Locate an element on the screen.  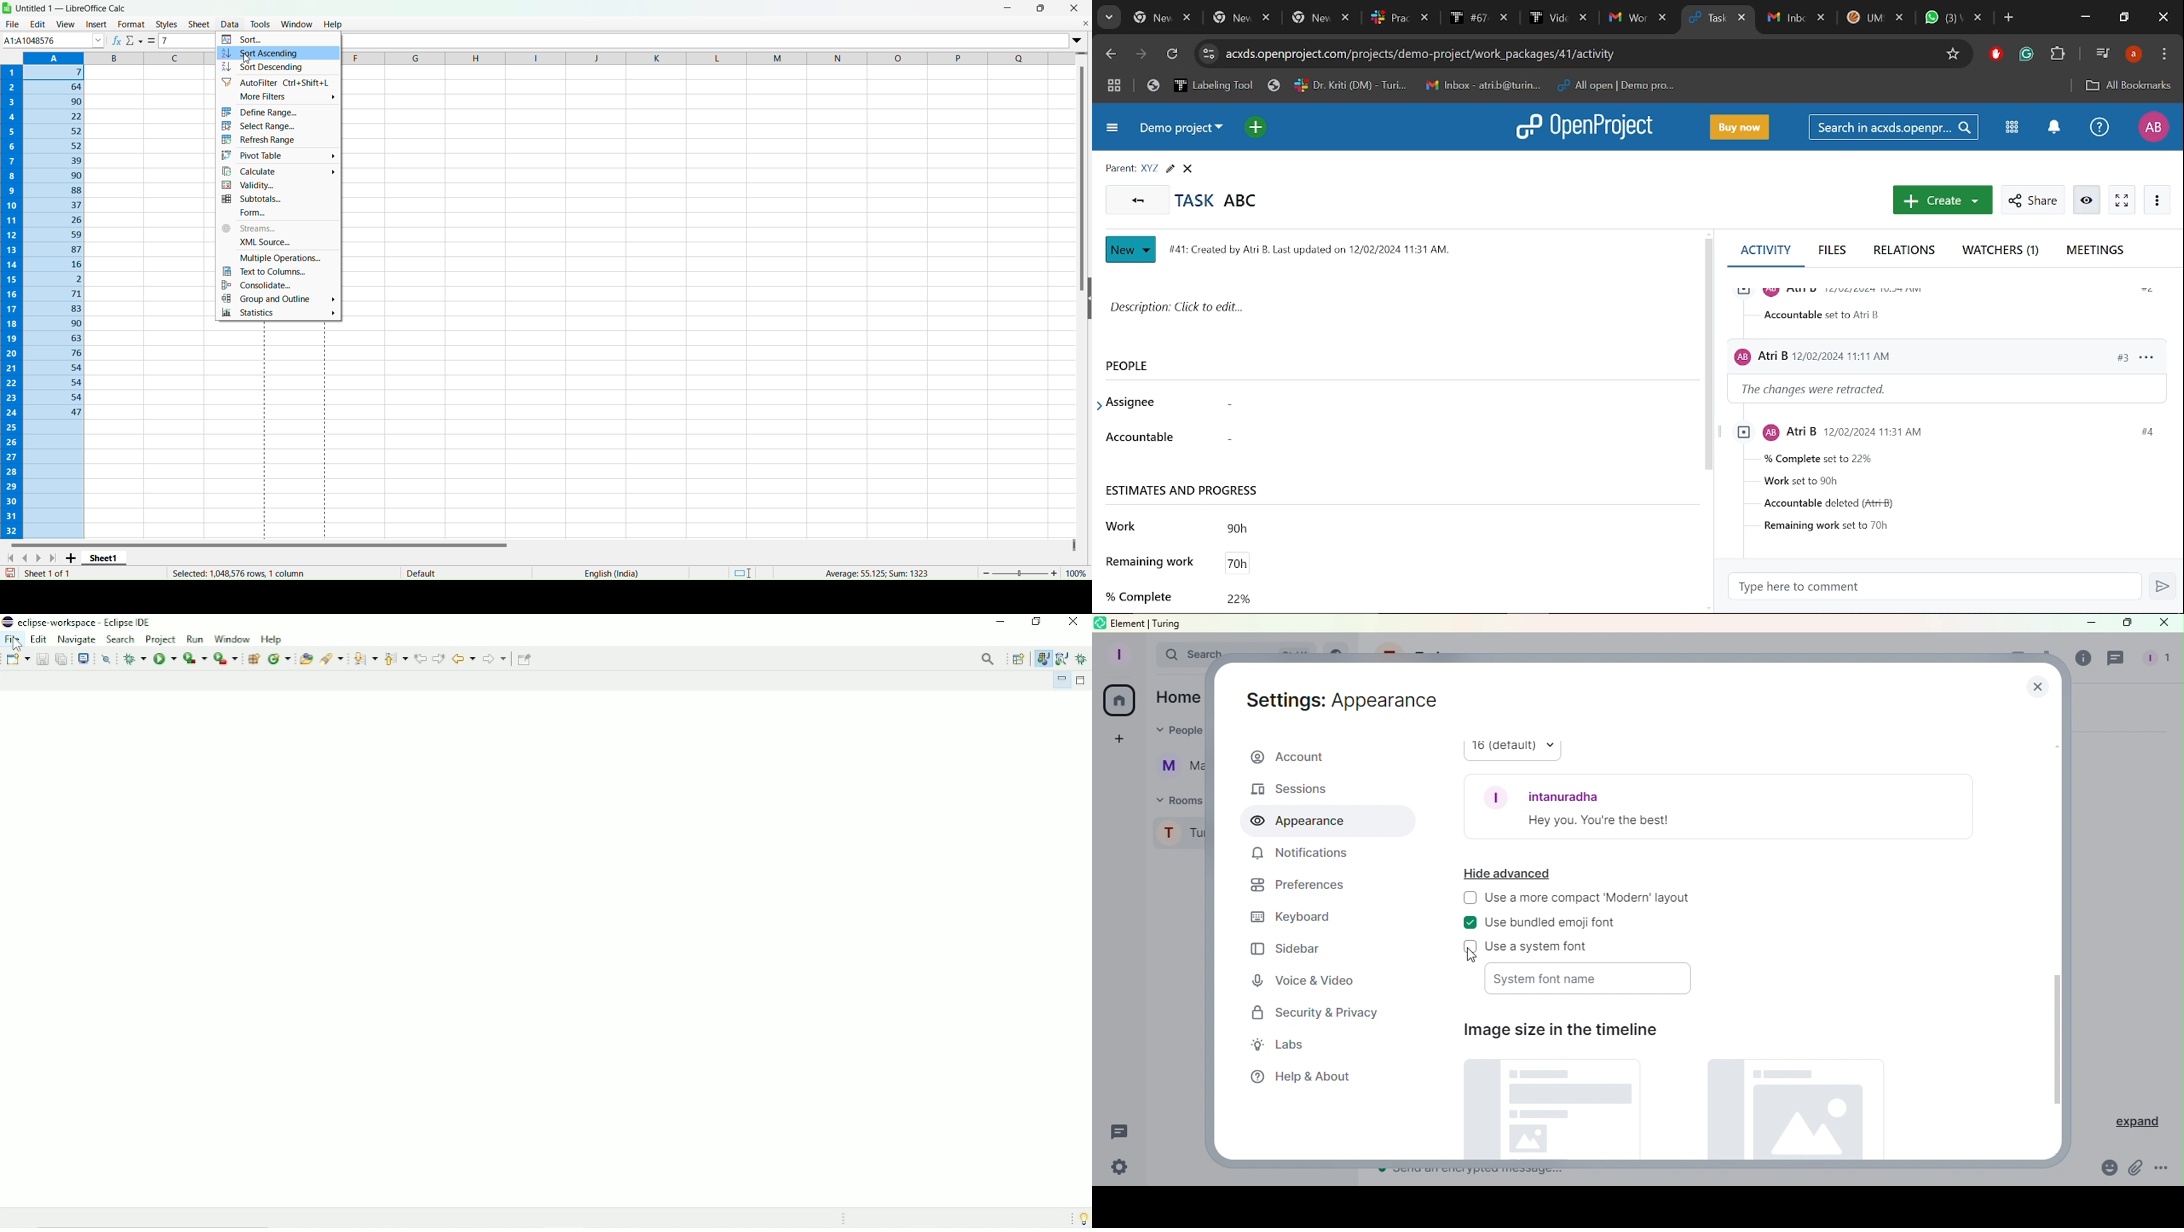
Type here to comment is located at coordinates (1941, 587).